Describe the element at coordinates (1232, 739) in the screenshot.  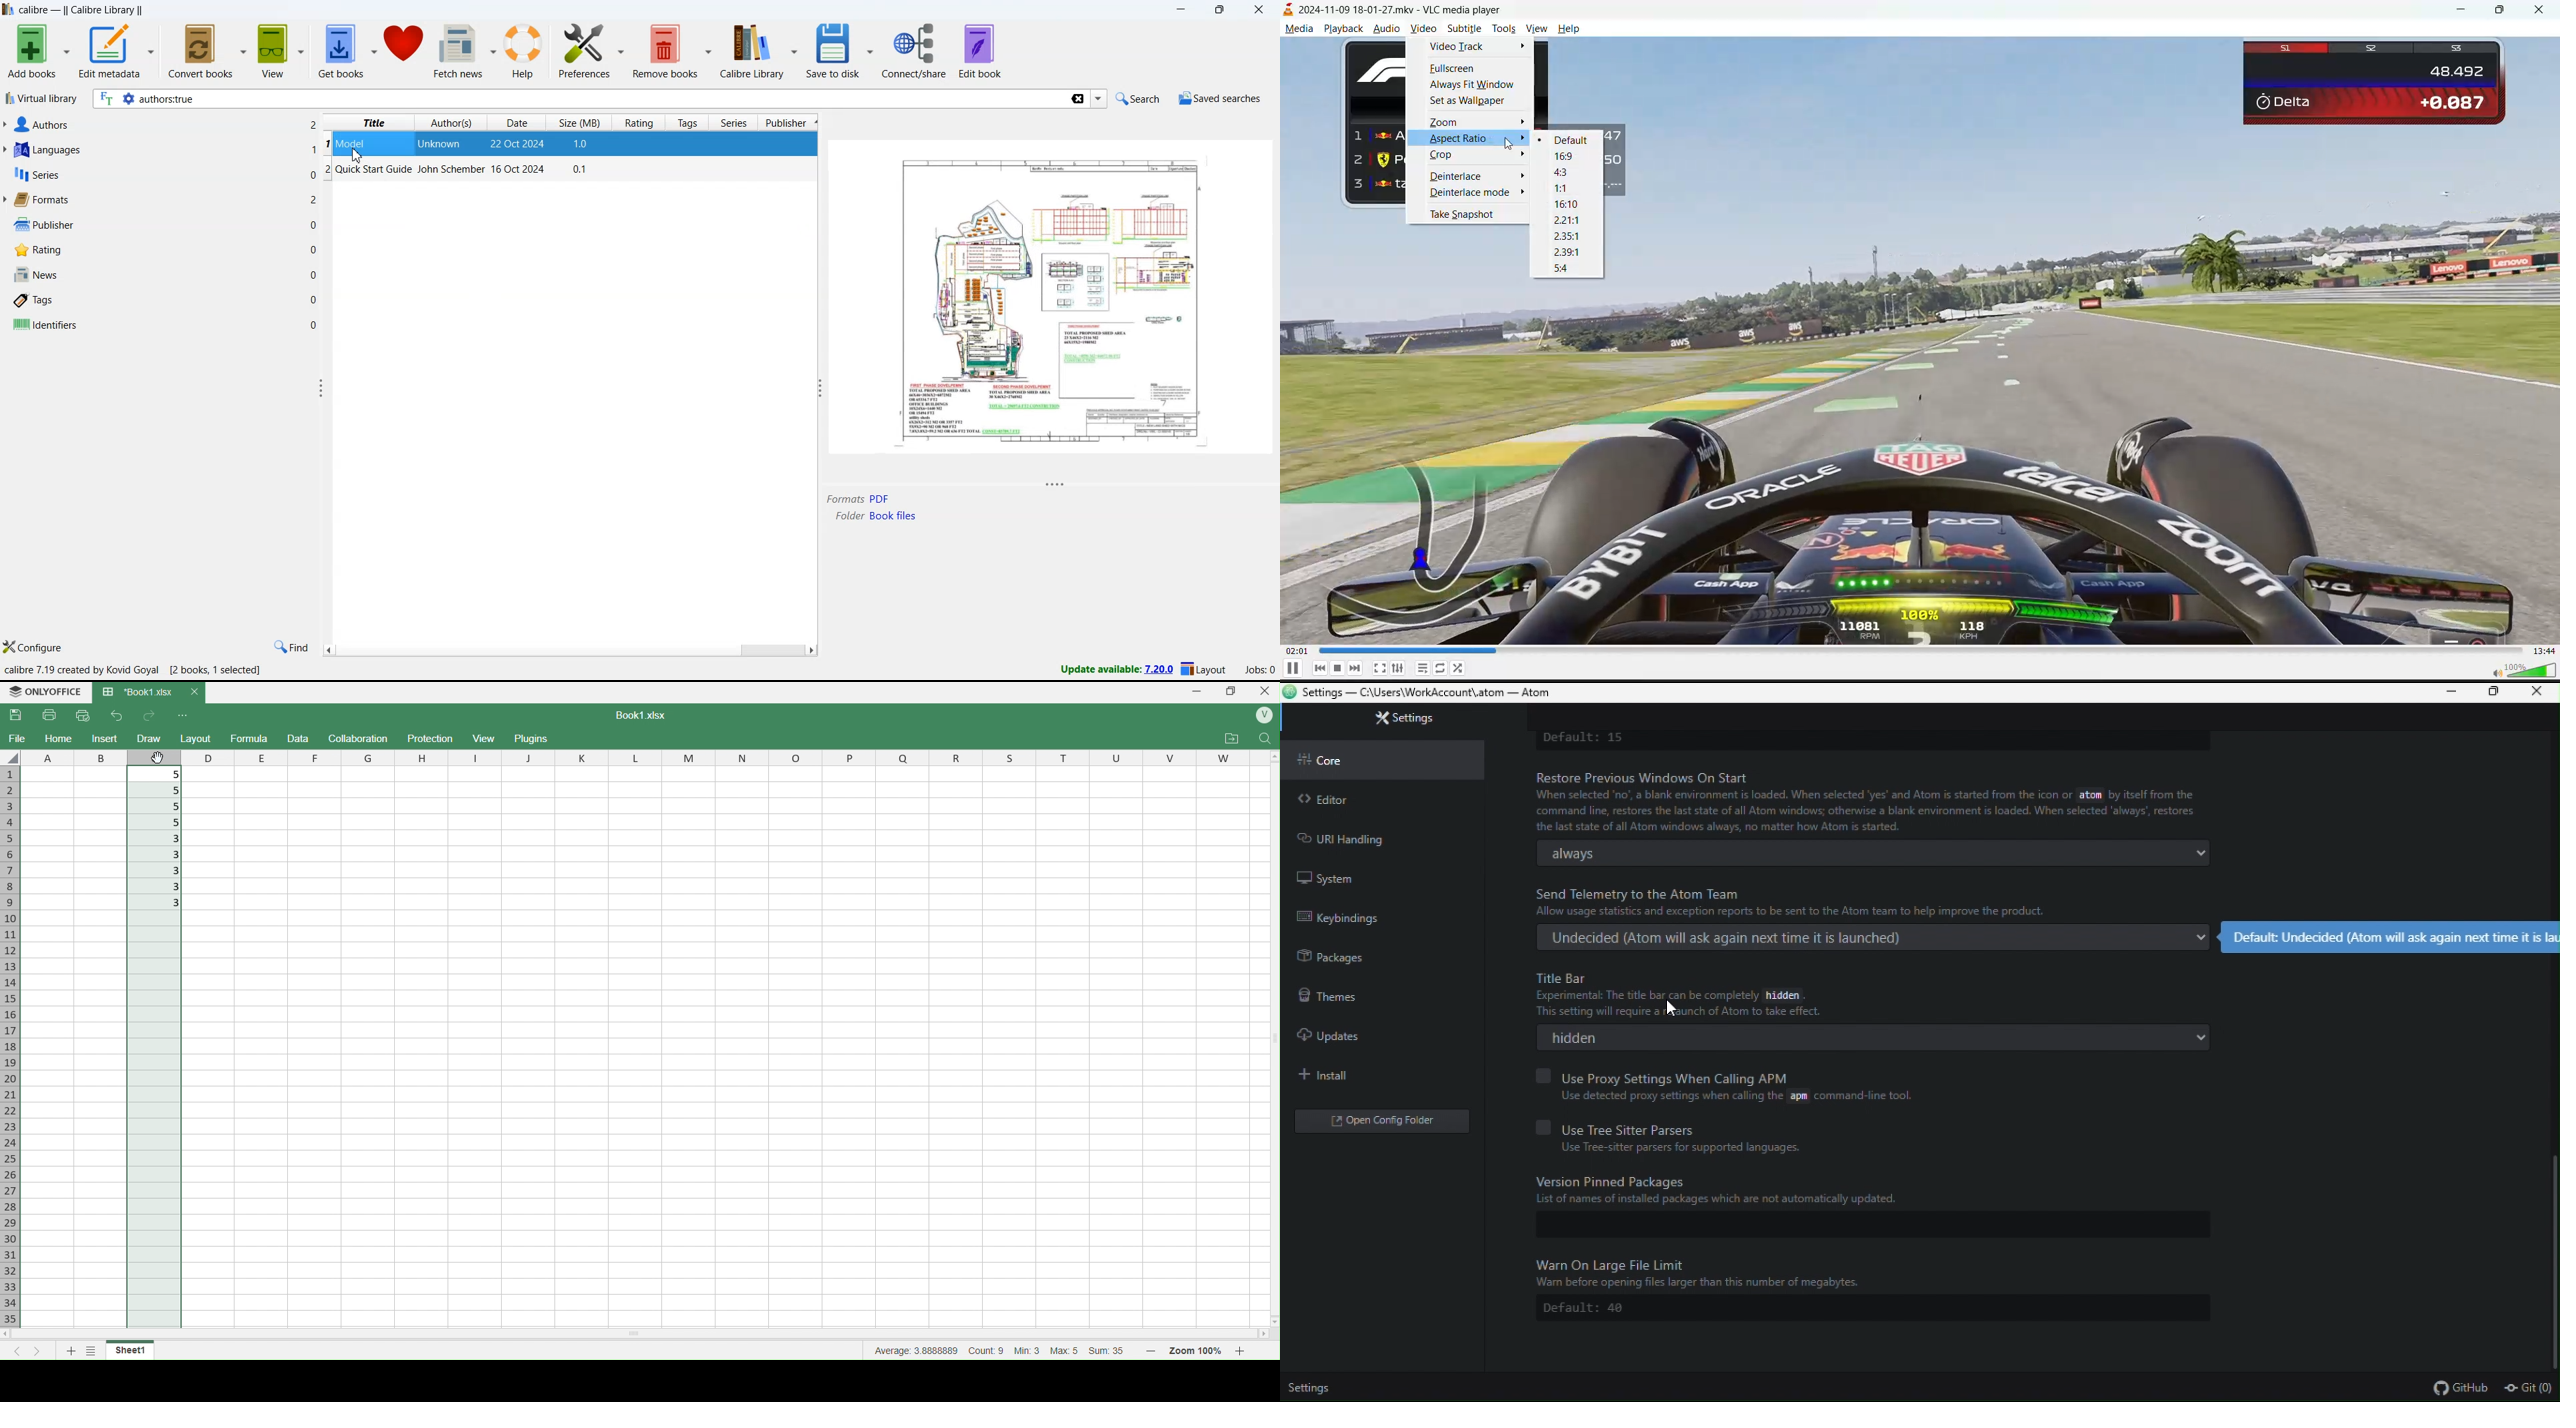
I see `Open File location` at that location.